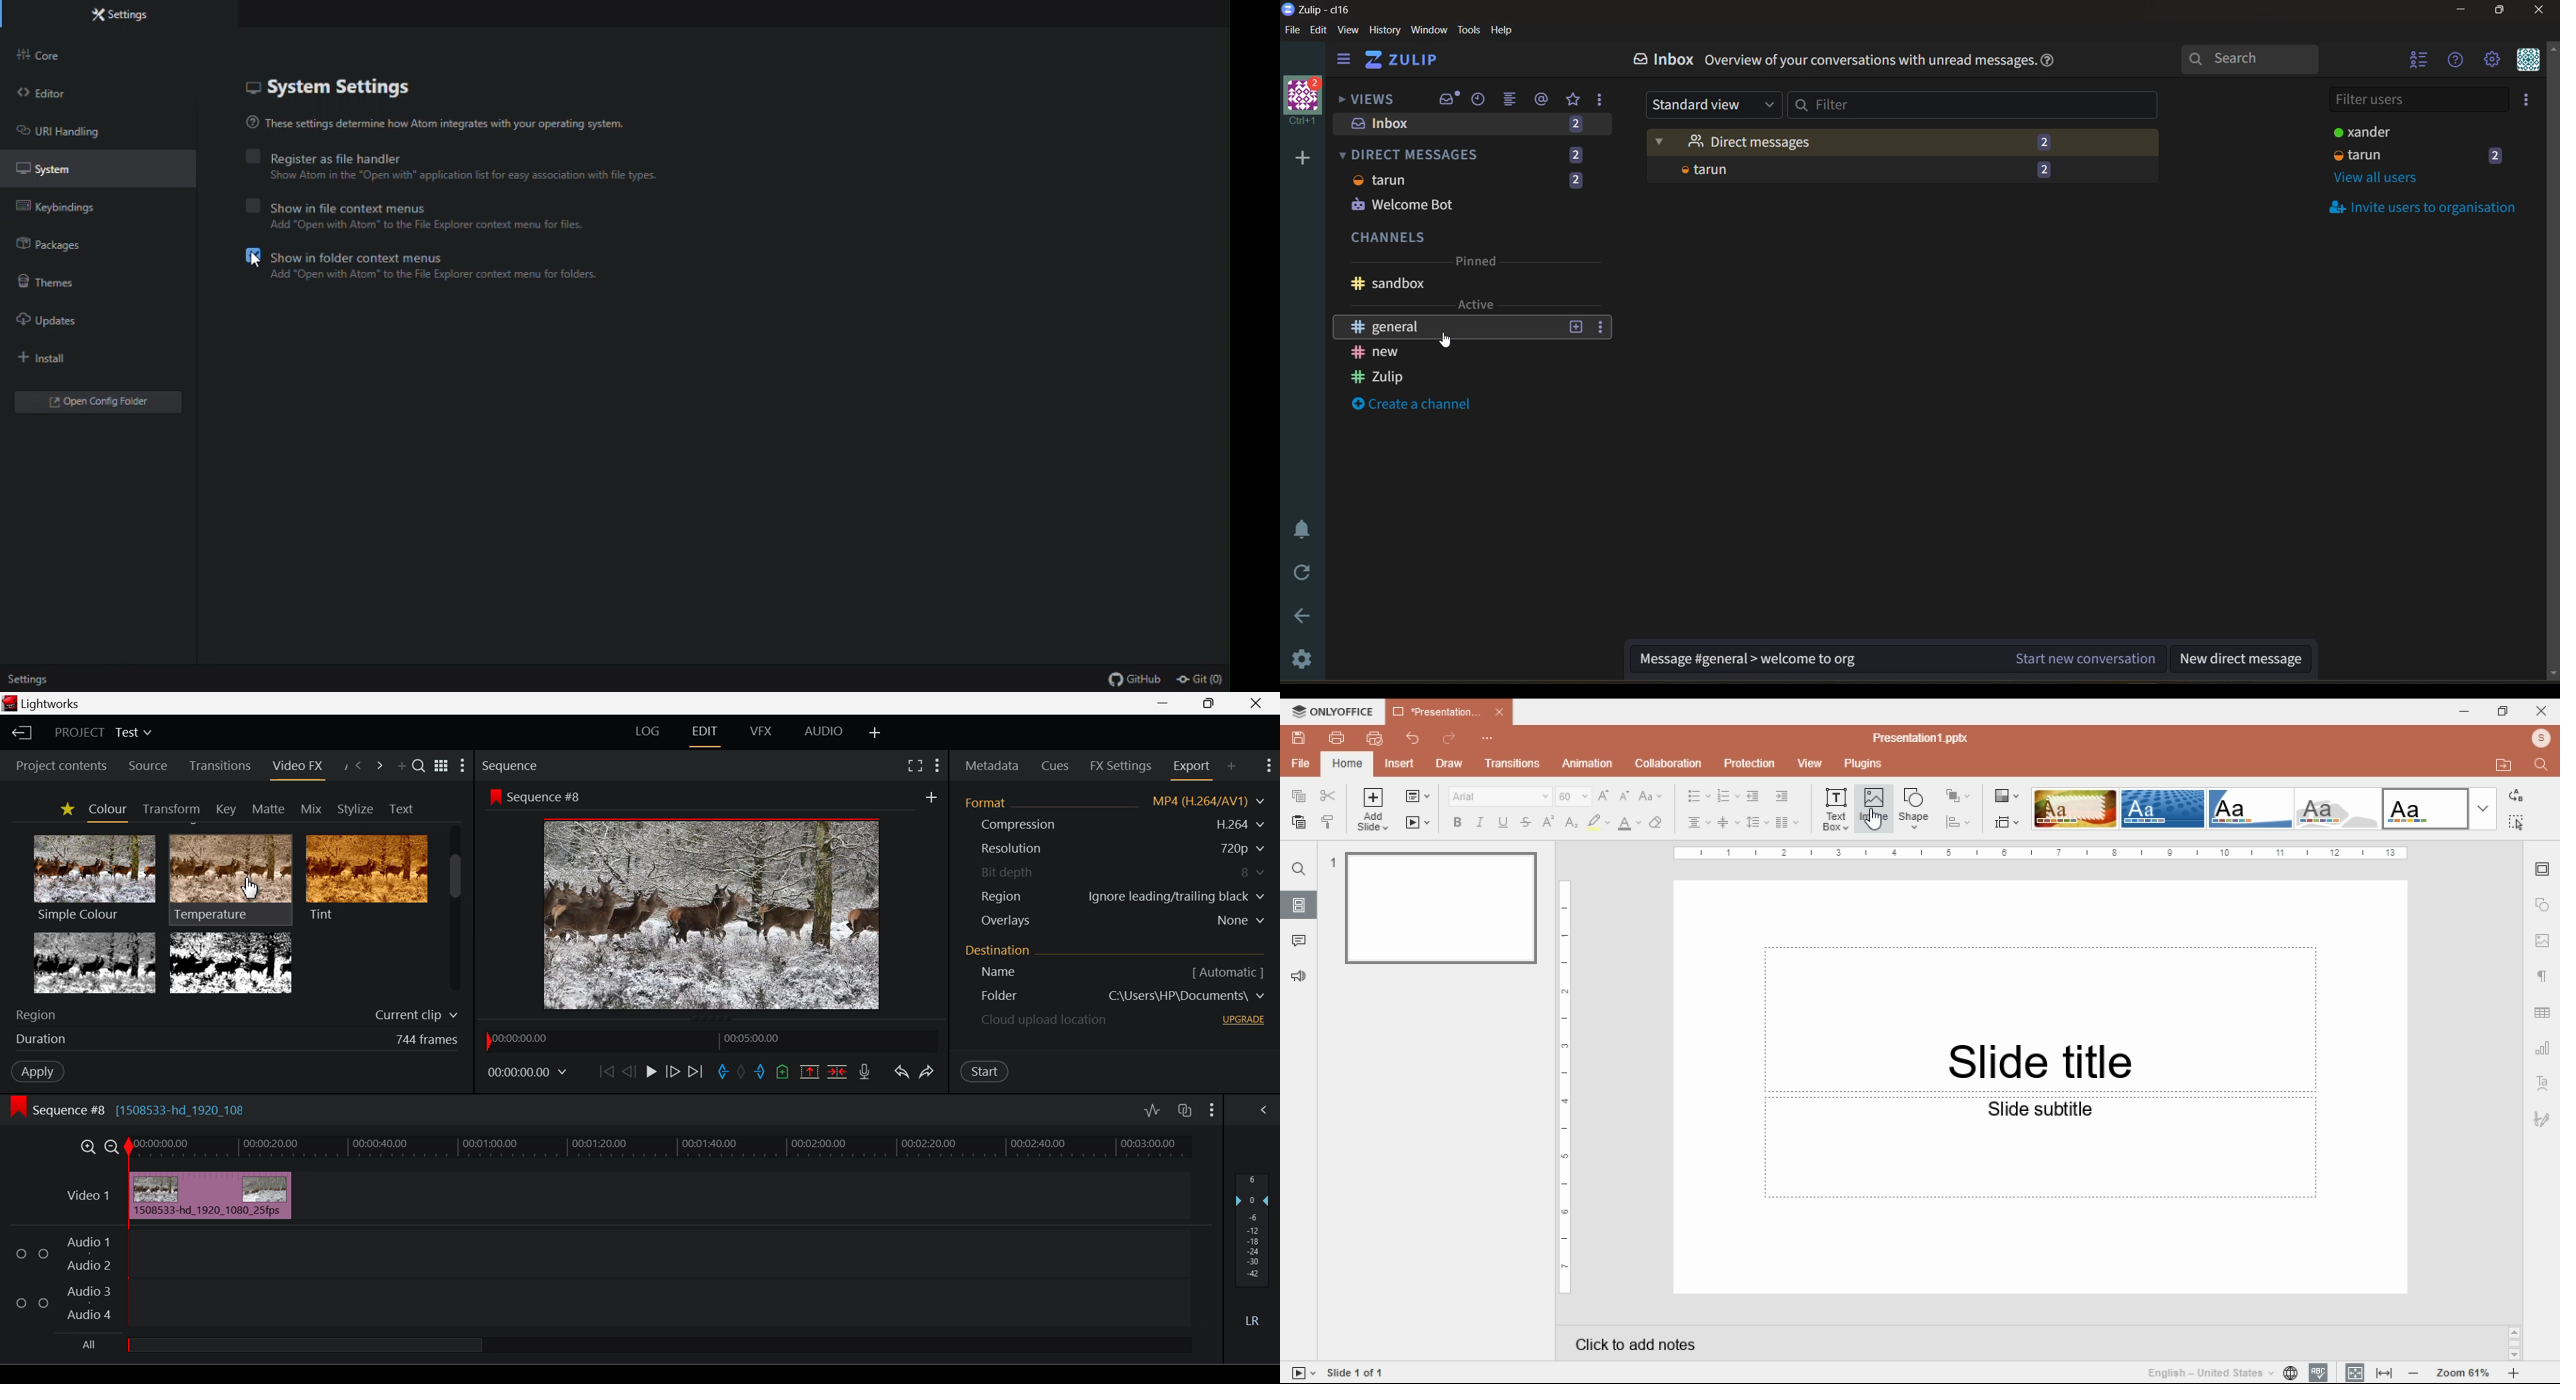 The width and height of the screenshot is (2576, 1400). What do you see at coordinates (219, 766) in the screenshot?
I see `Transitions` at bounding box center [219, 766].